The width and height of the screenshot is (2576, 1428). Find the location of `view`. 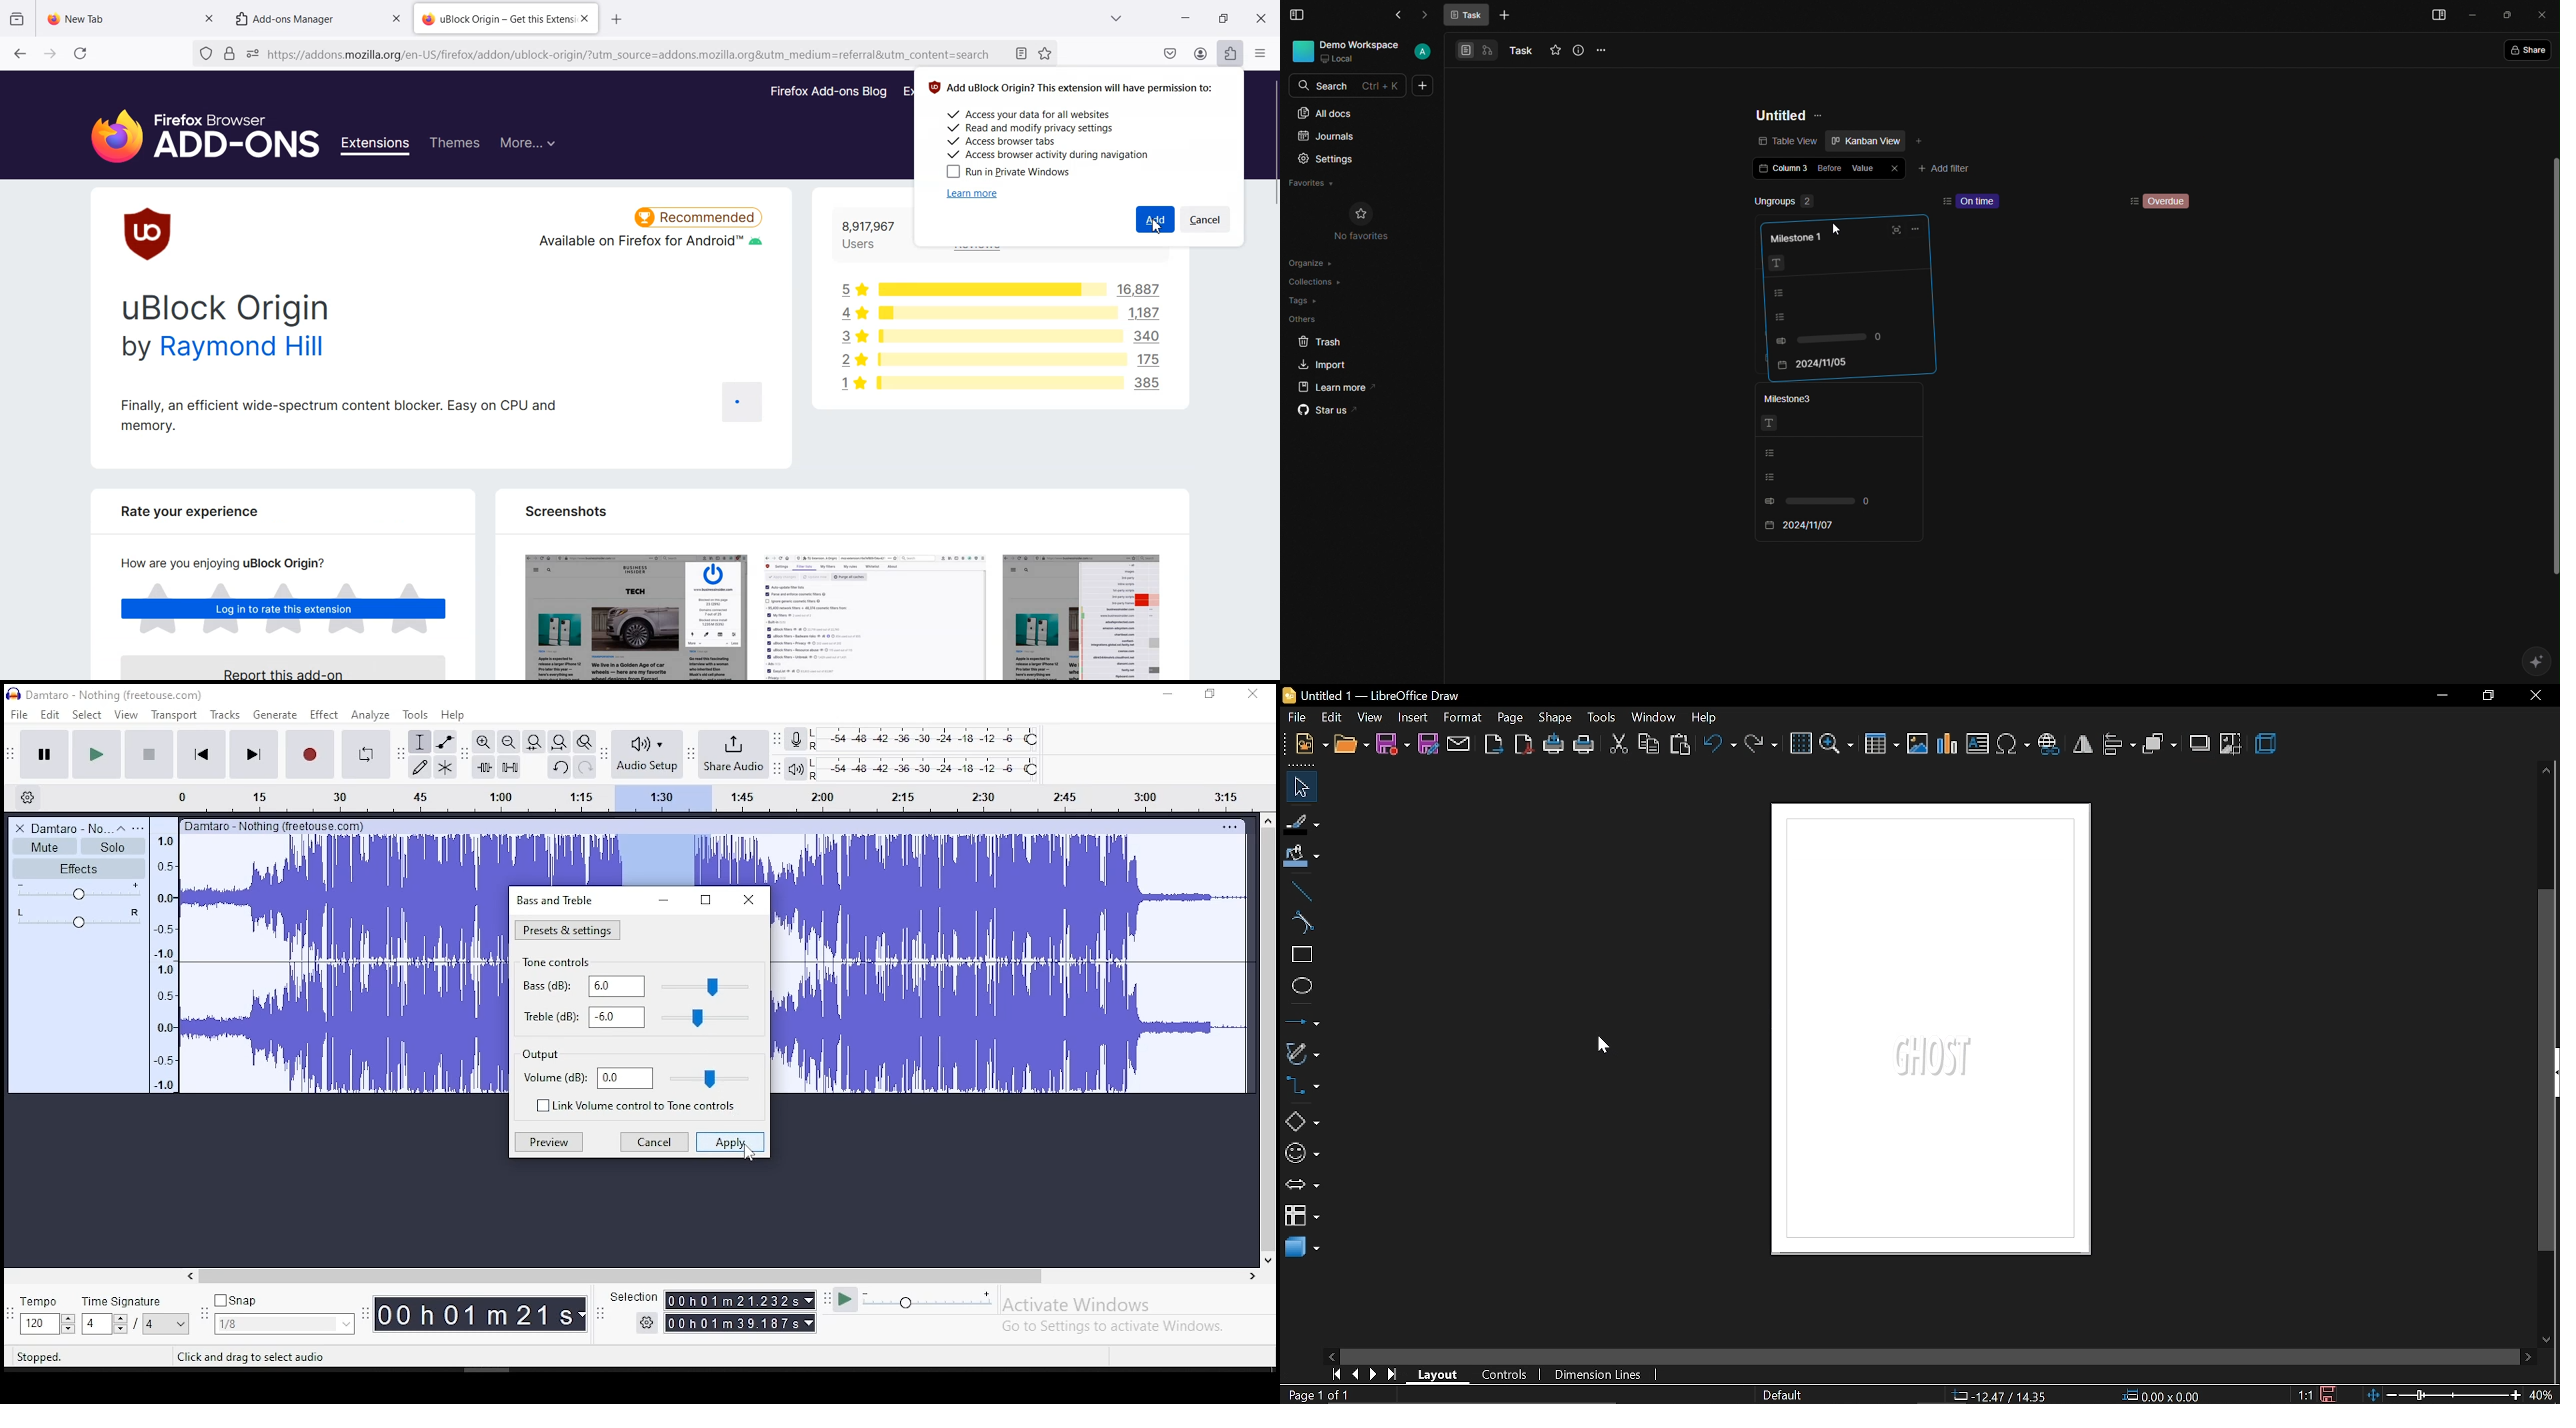

view is located at coordinates (126, 715).